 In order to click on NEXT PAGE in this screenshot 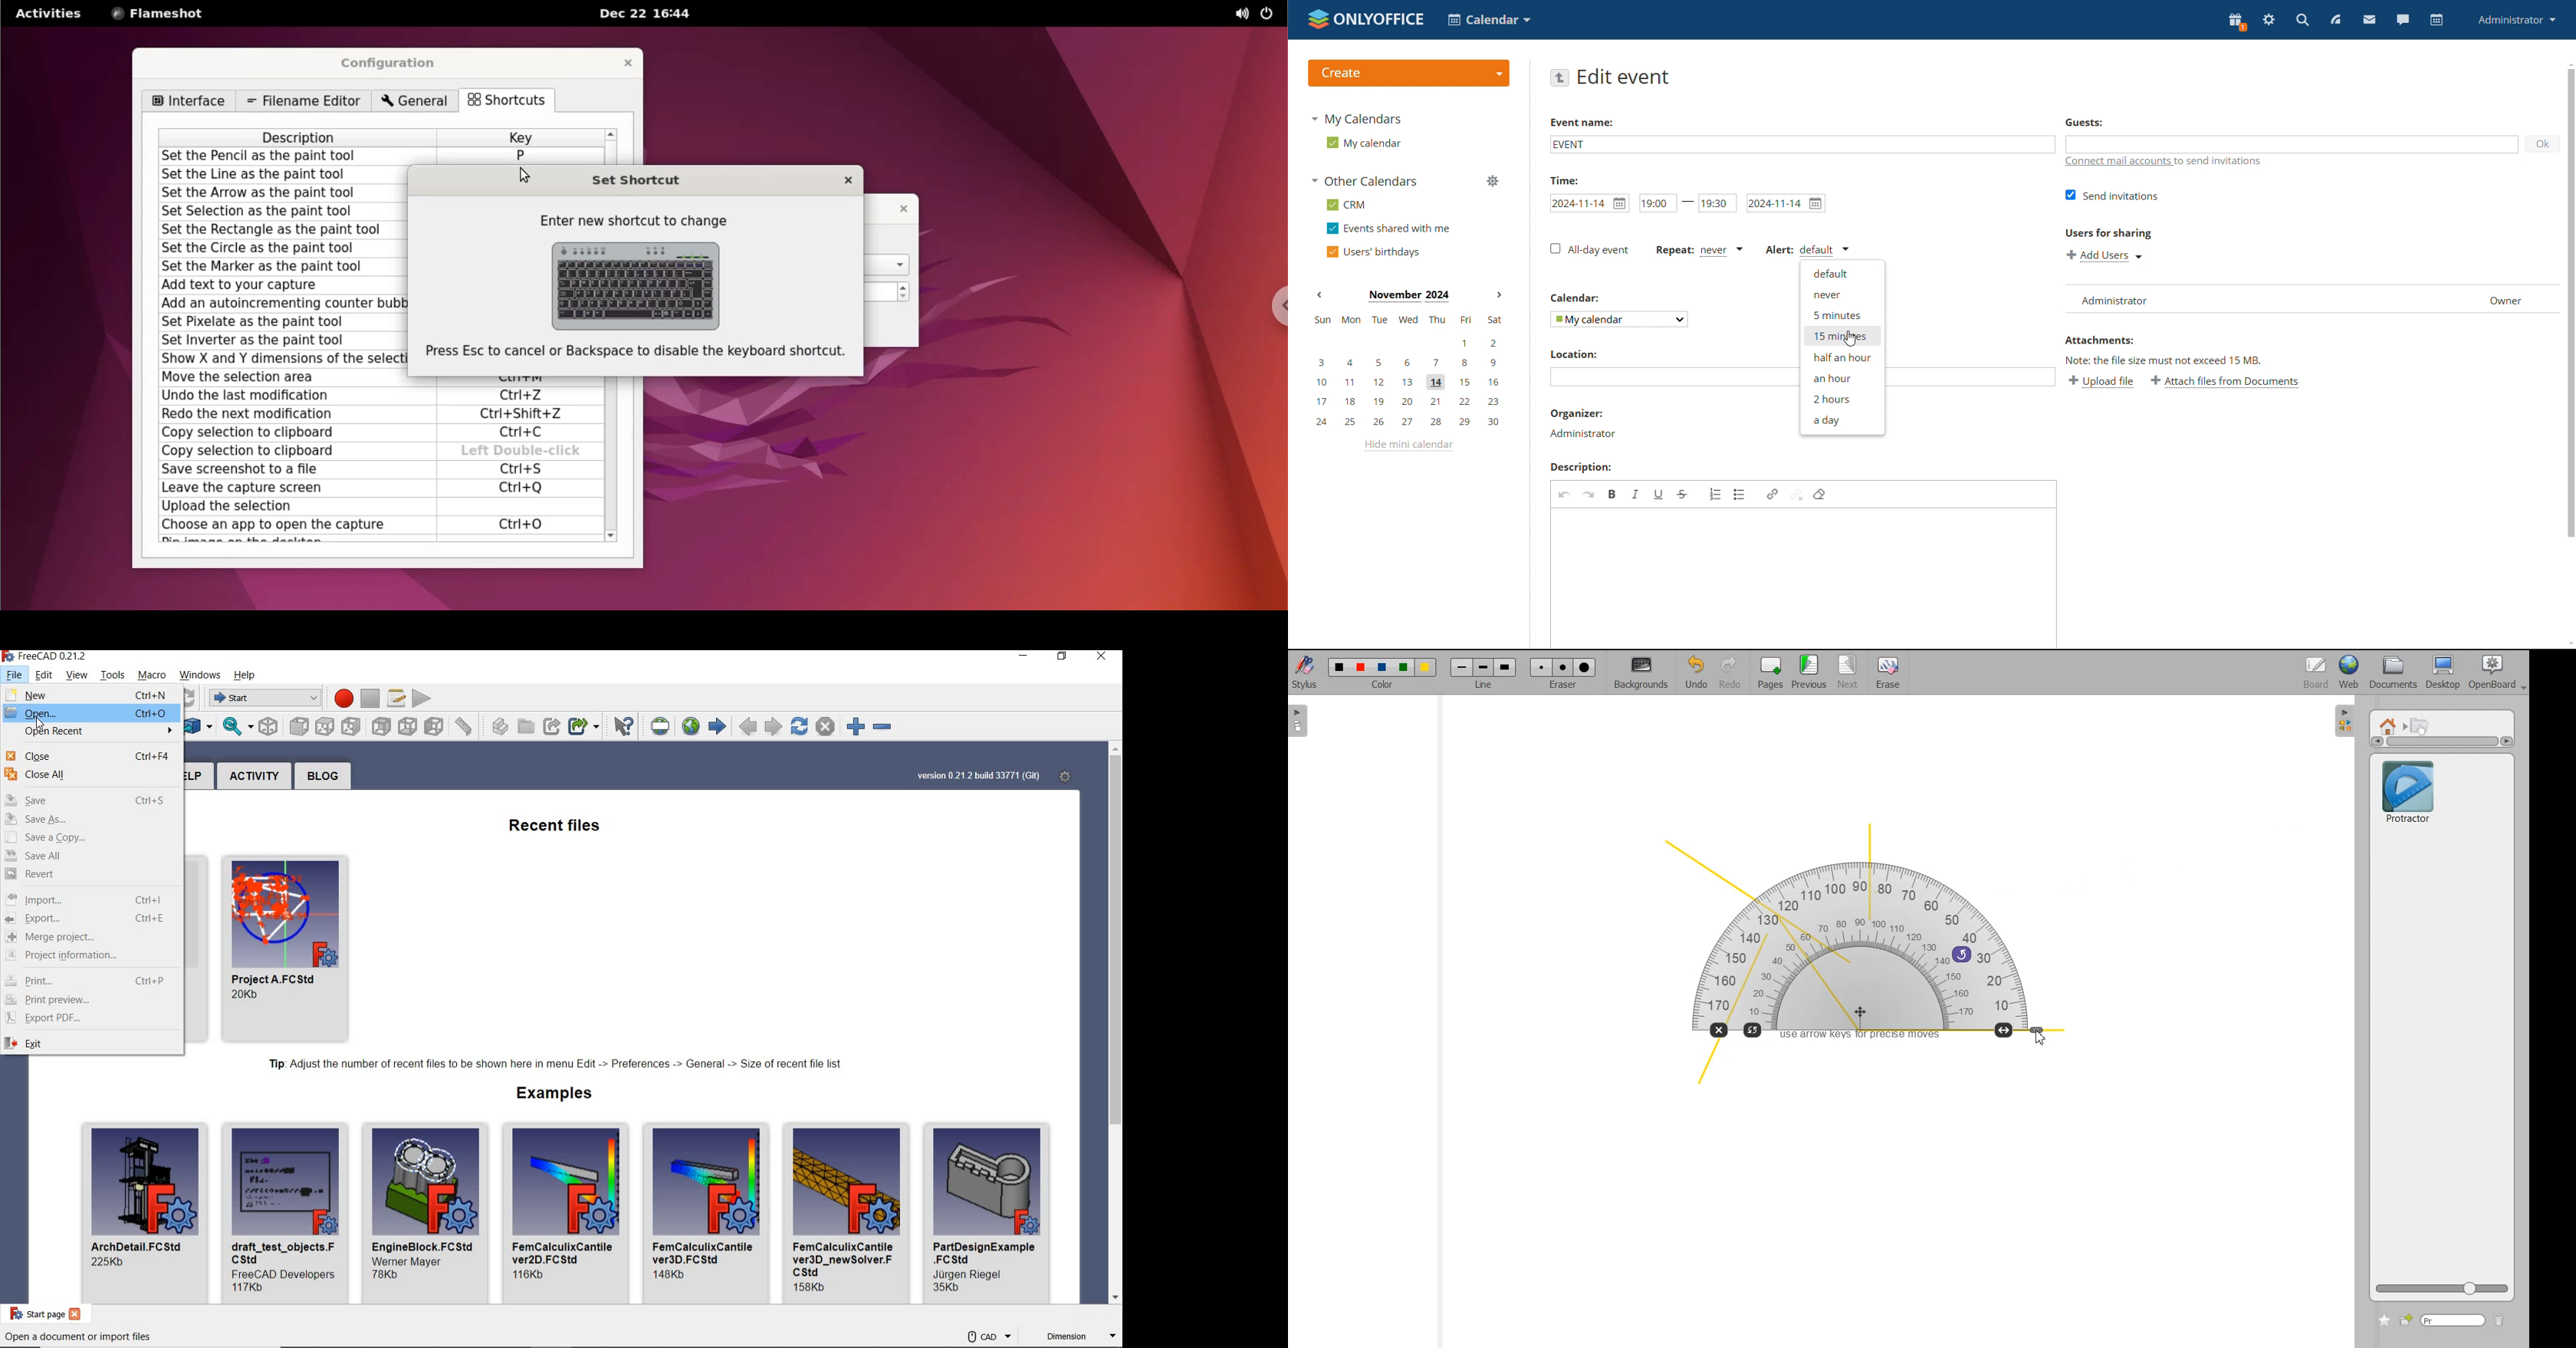, I will do `click(774, 726)`.